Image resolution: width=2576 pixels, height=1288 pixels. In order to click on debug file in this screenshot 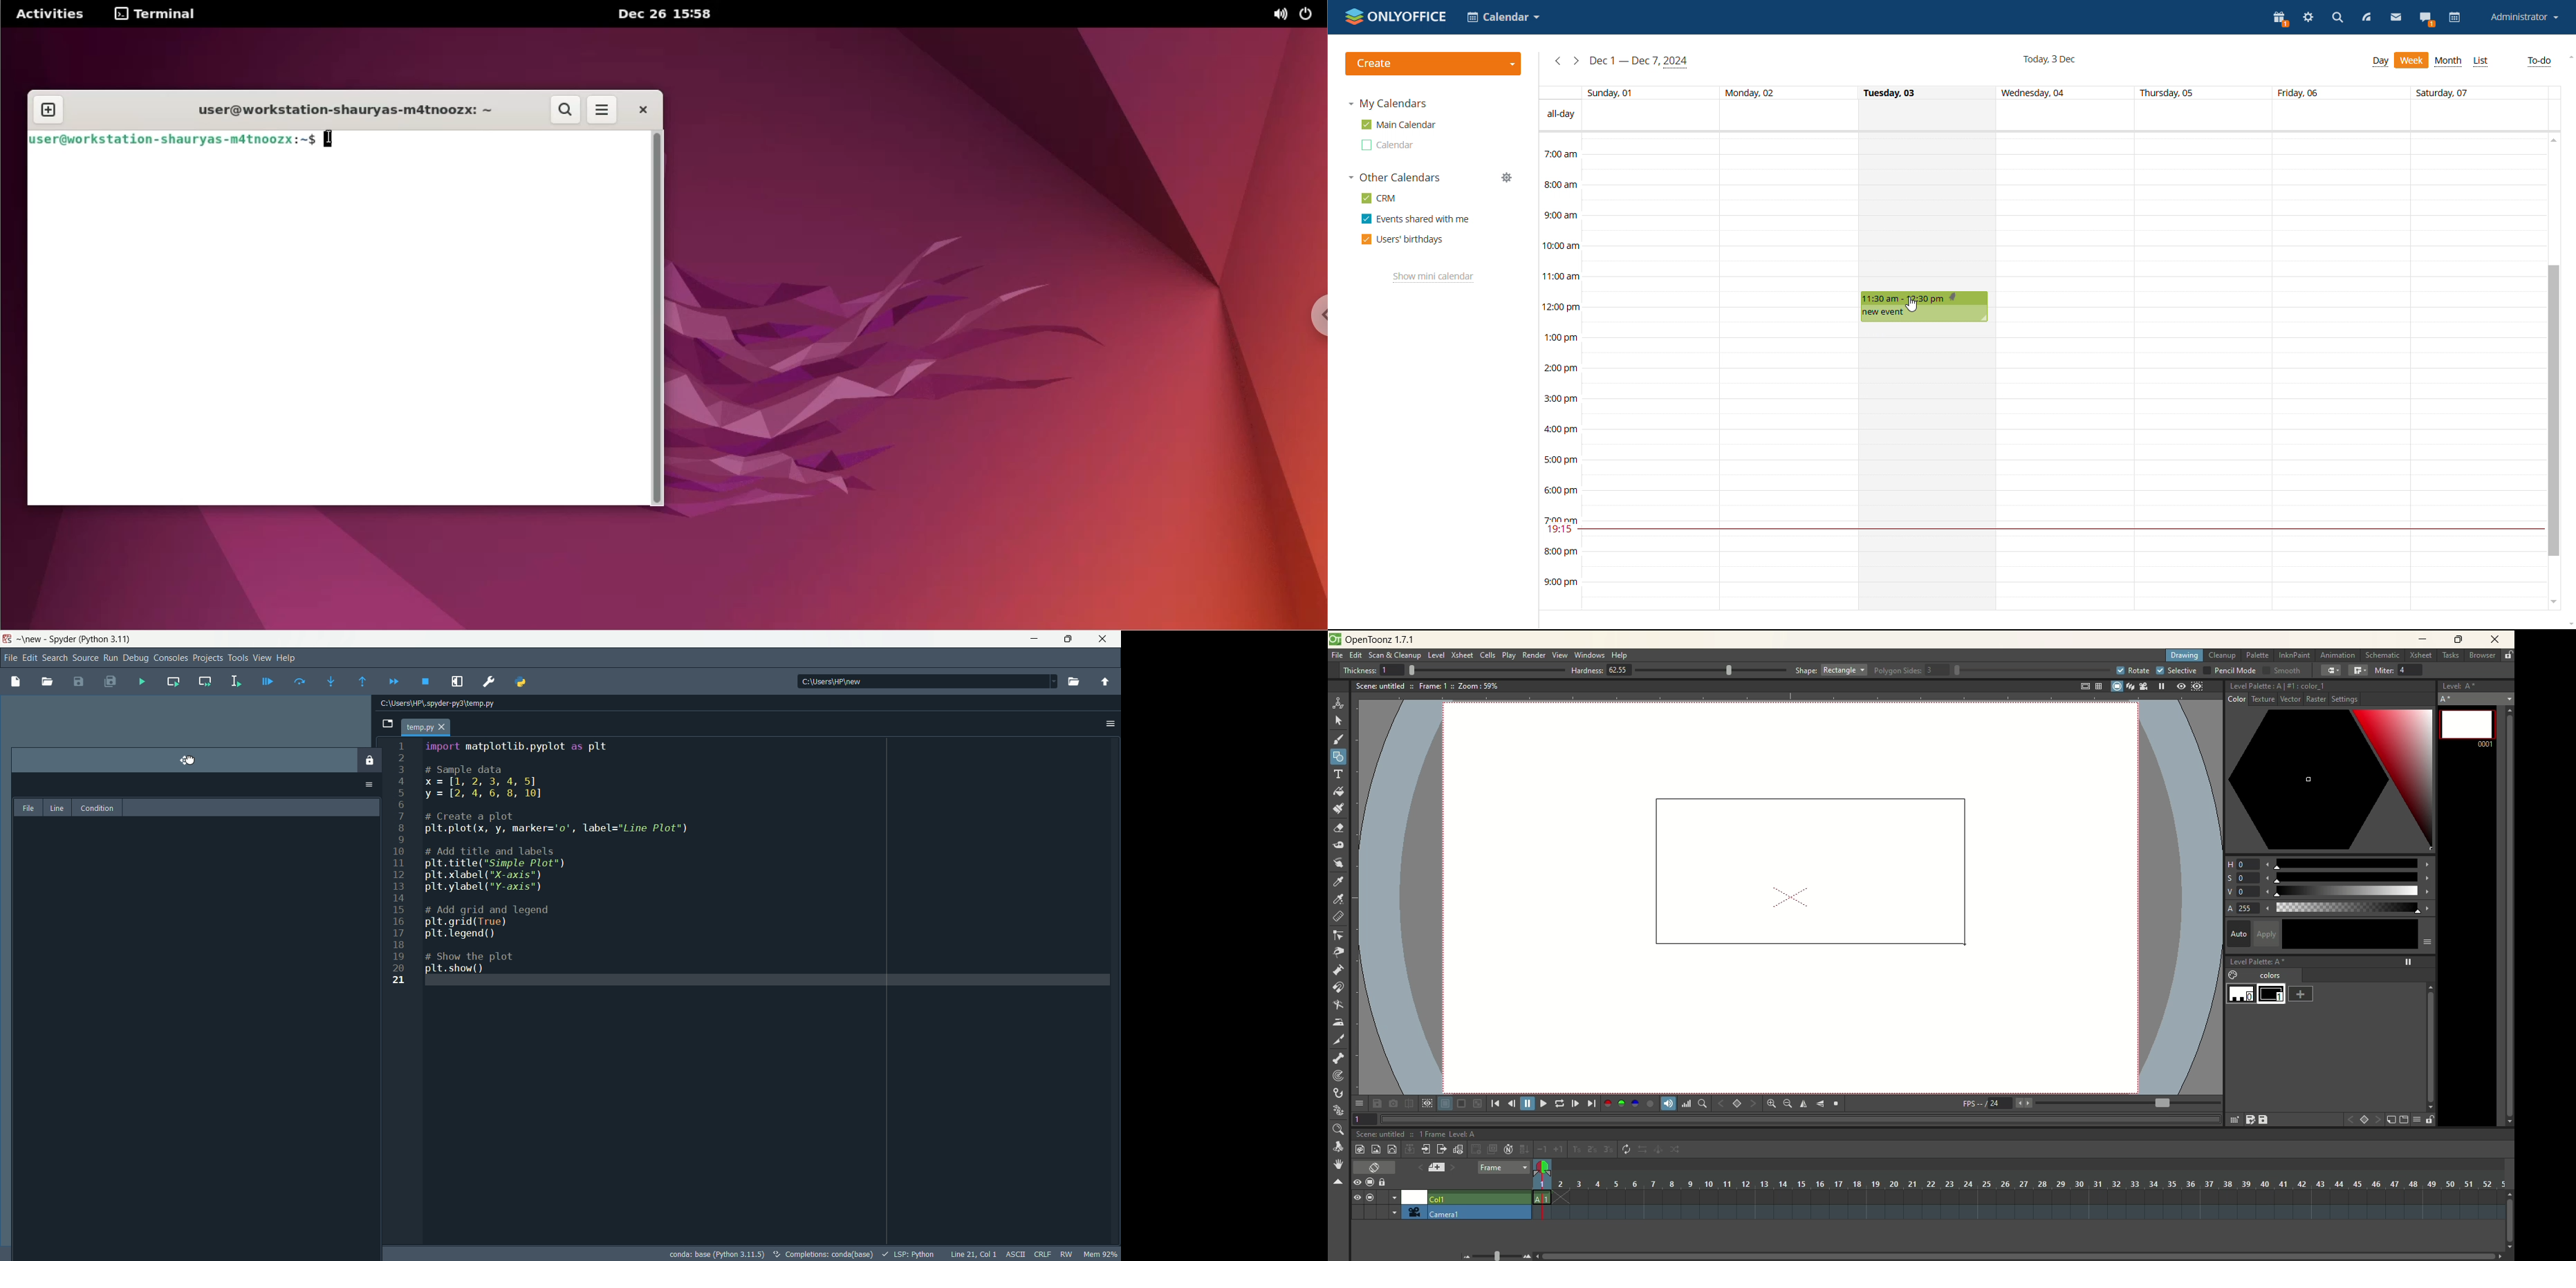, I will do `click(268, 680)`.